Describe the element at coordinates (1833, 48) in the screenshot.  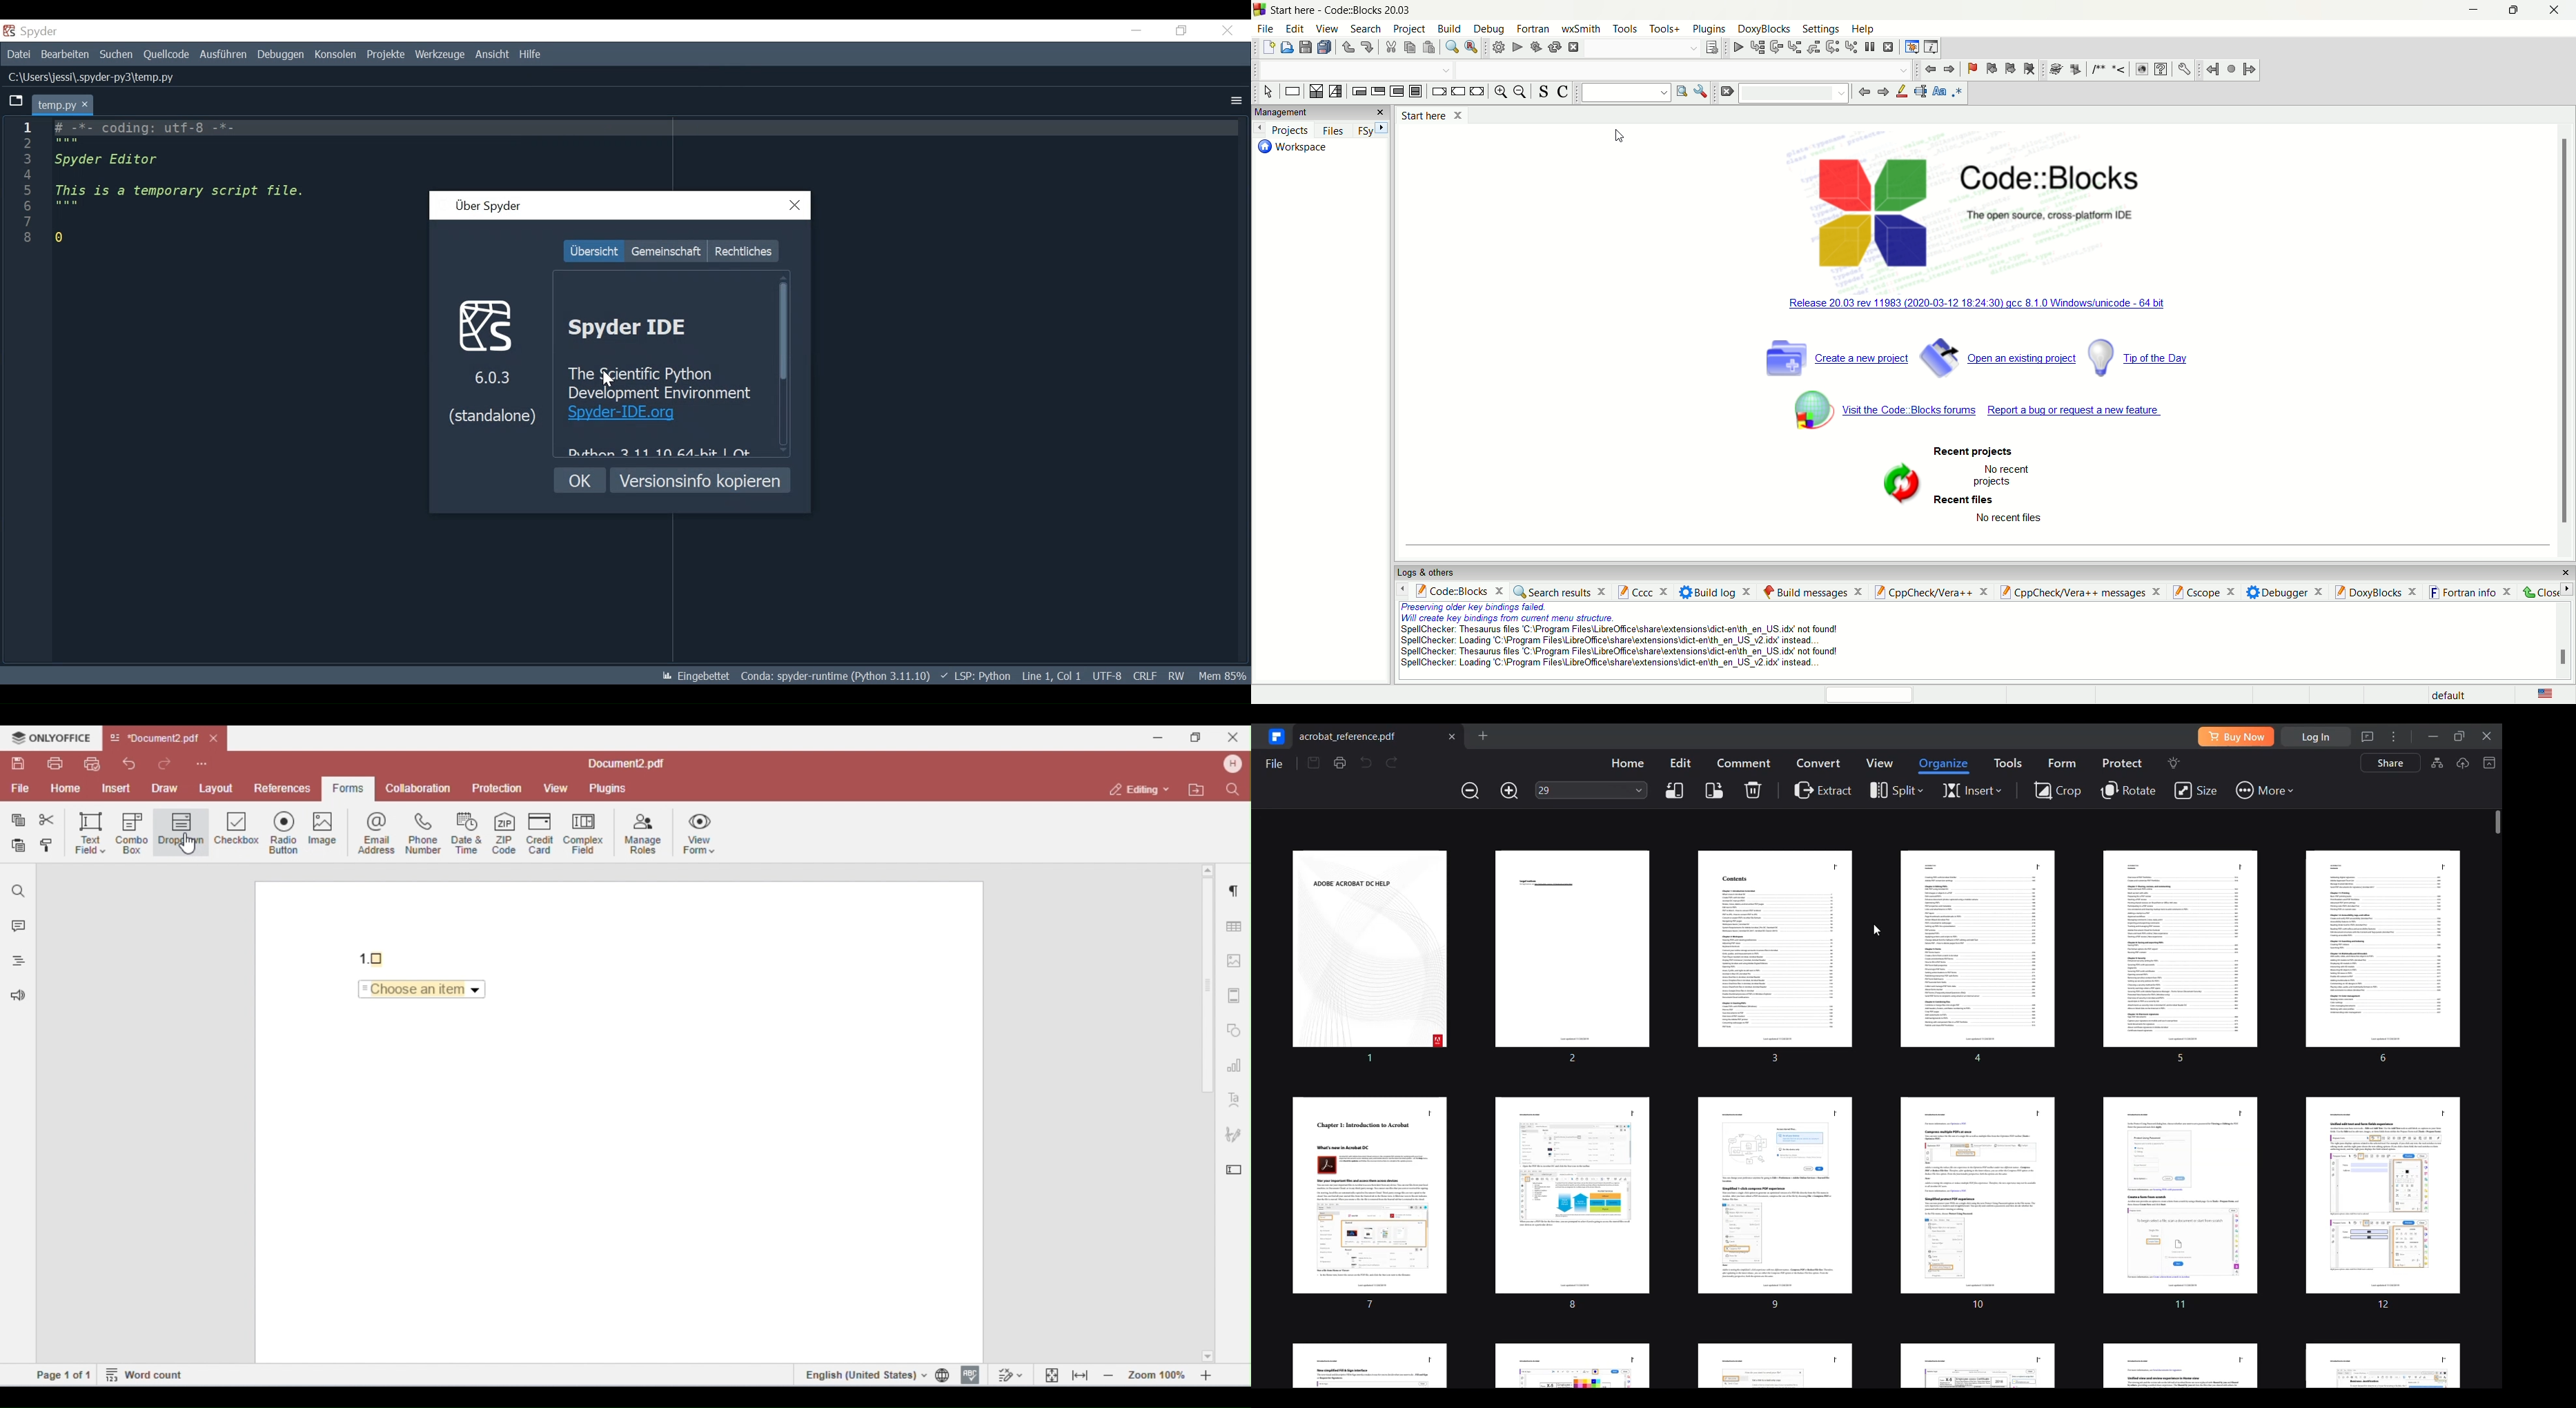
I see `next instruction` at that location.